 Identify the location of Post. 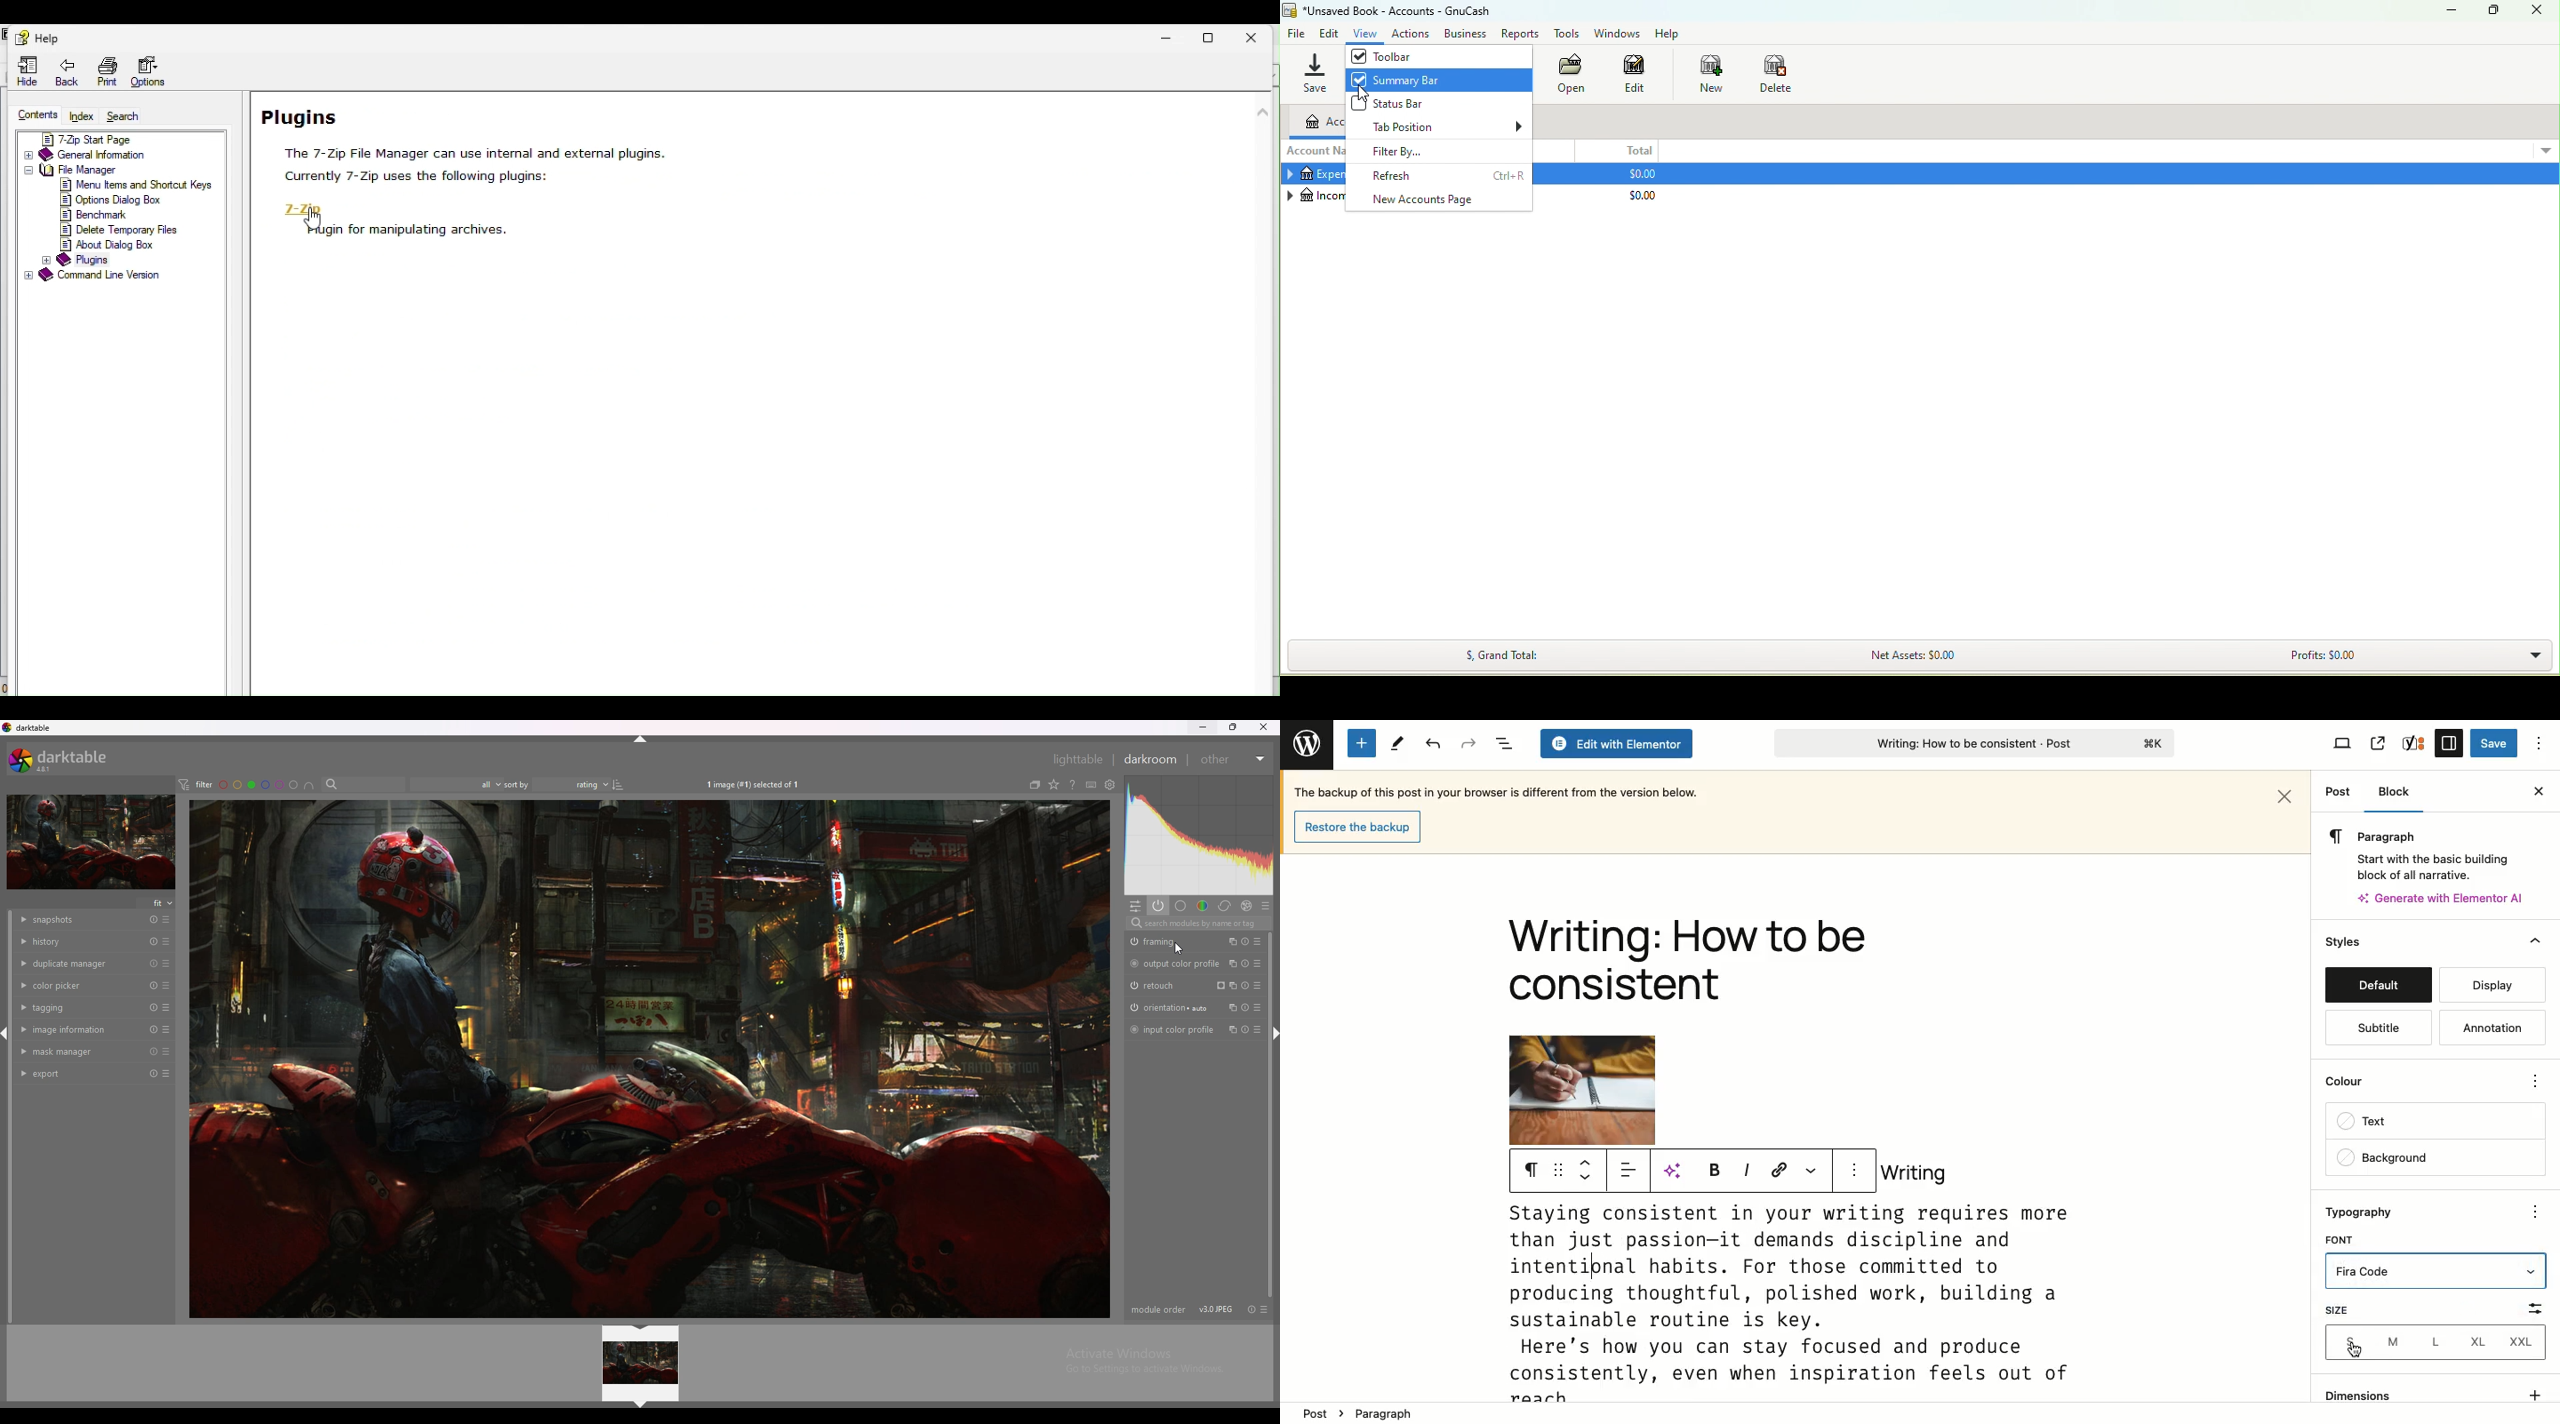
(1317, 1410).